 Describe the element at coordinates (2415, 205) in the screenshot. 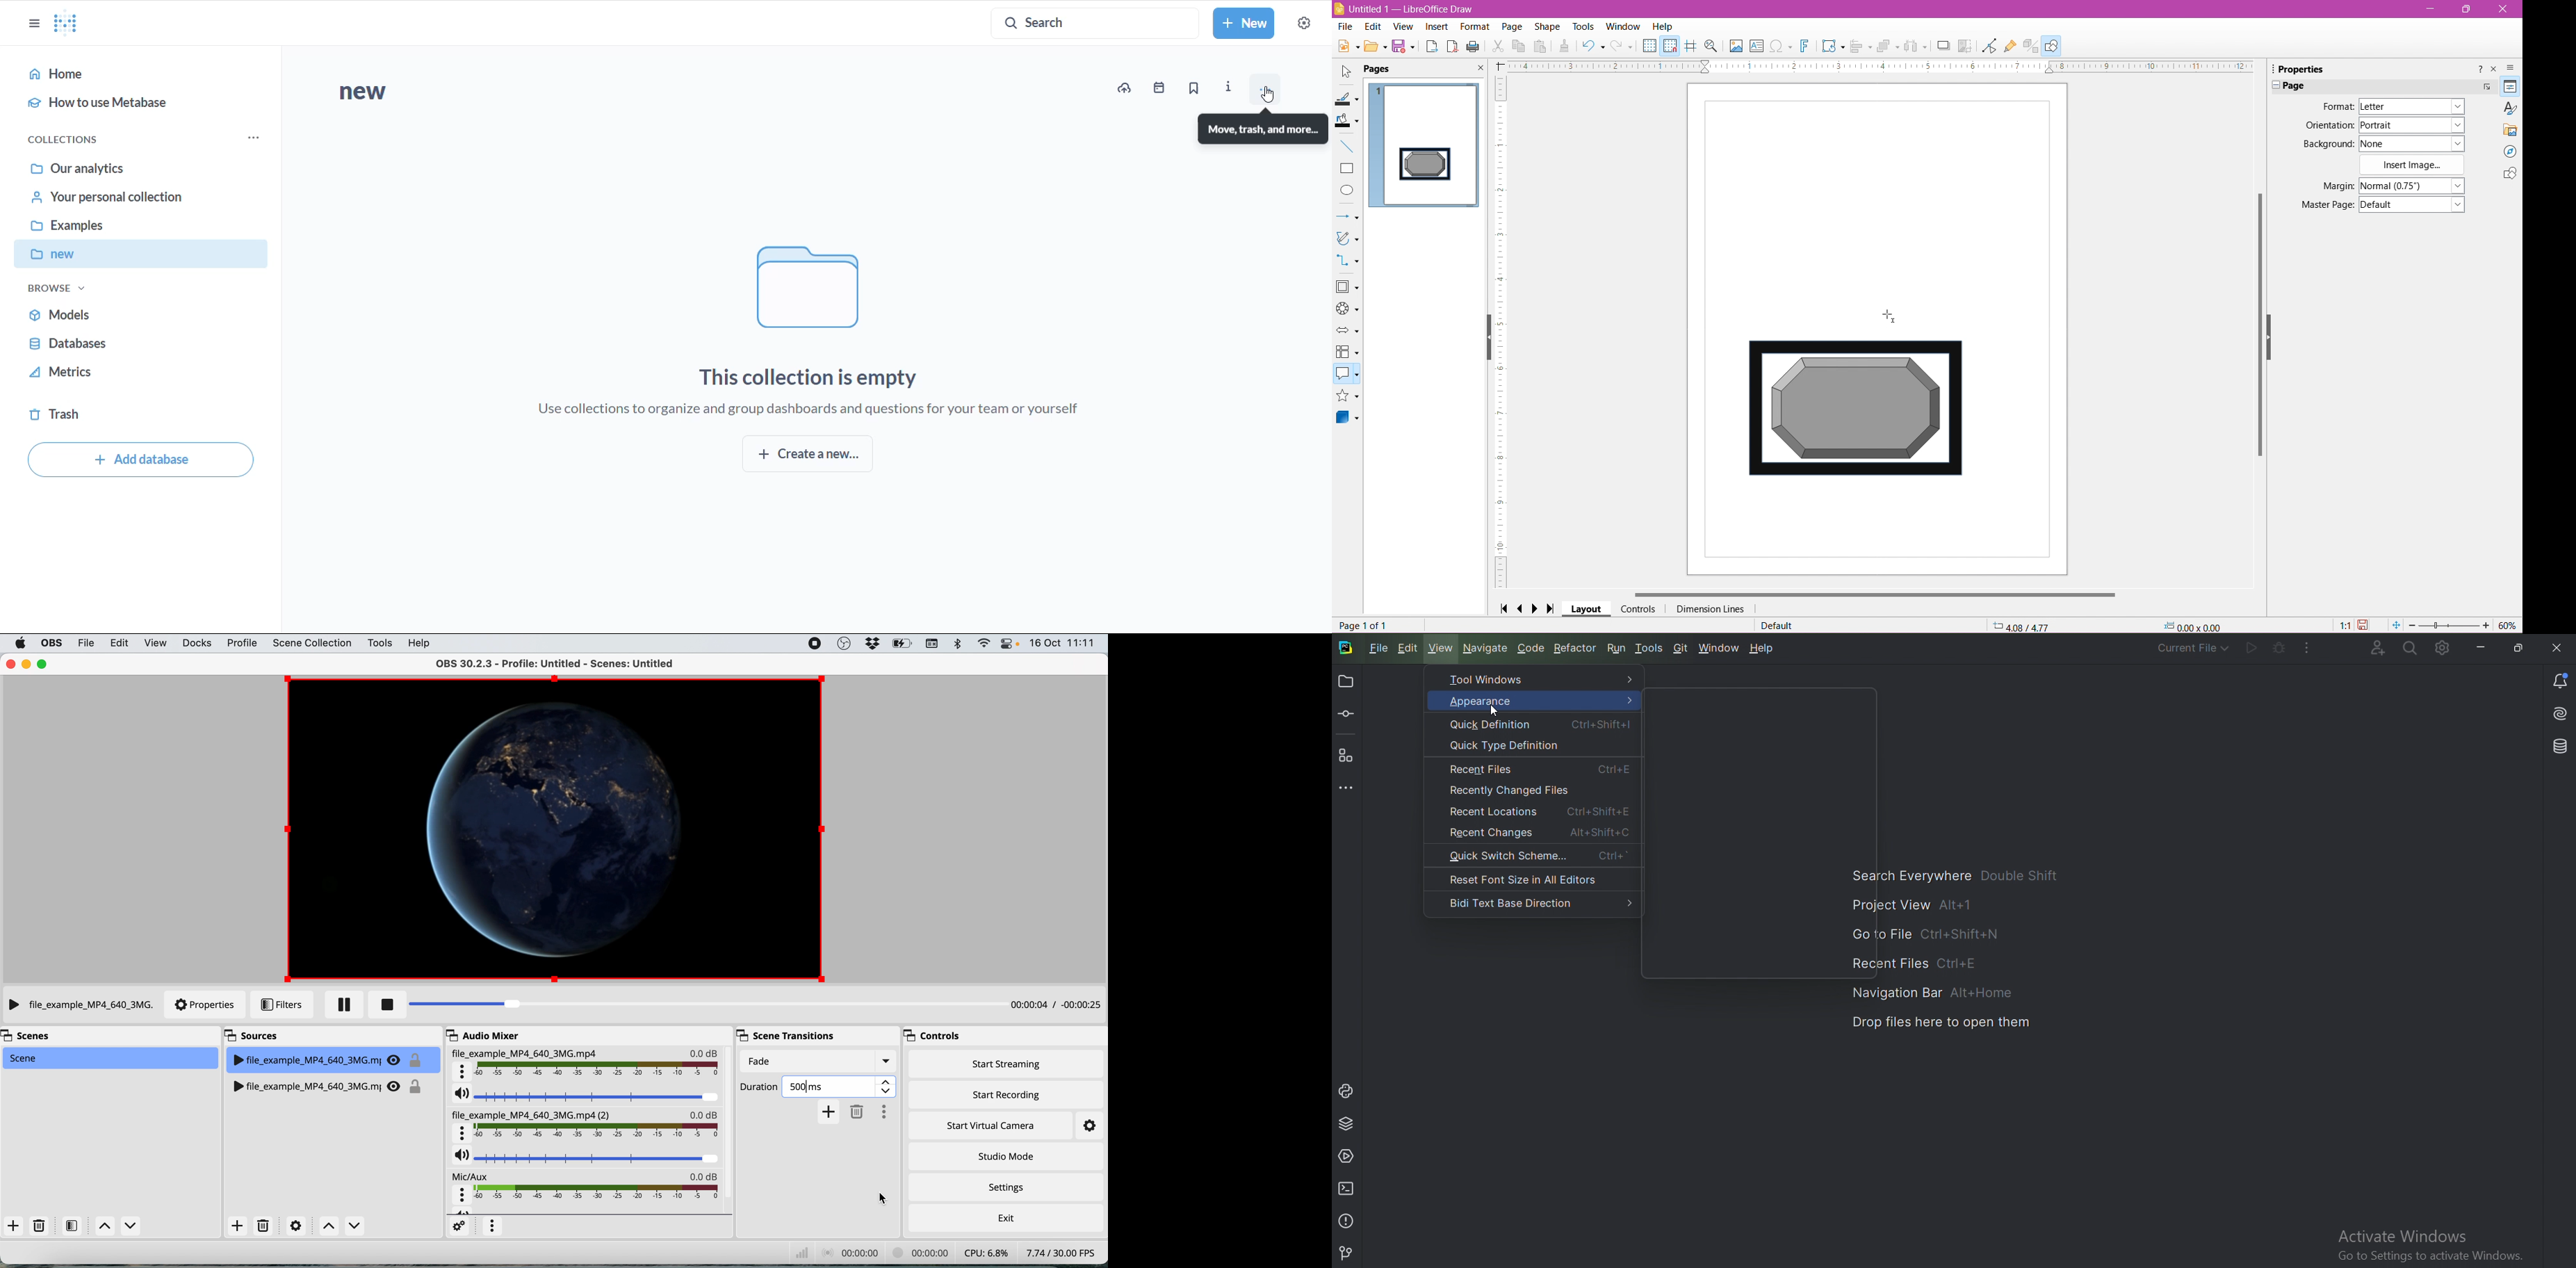

I see `Select master page` at that location.